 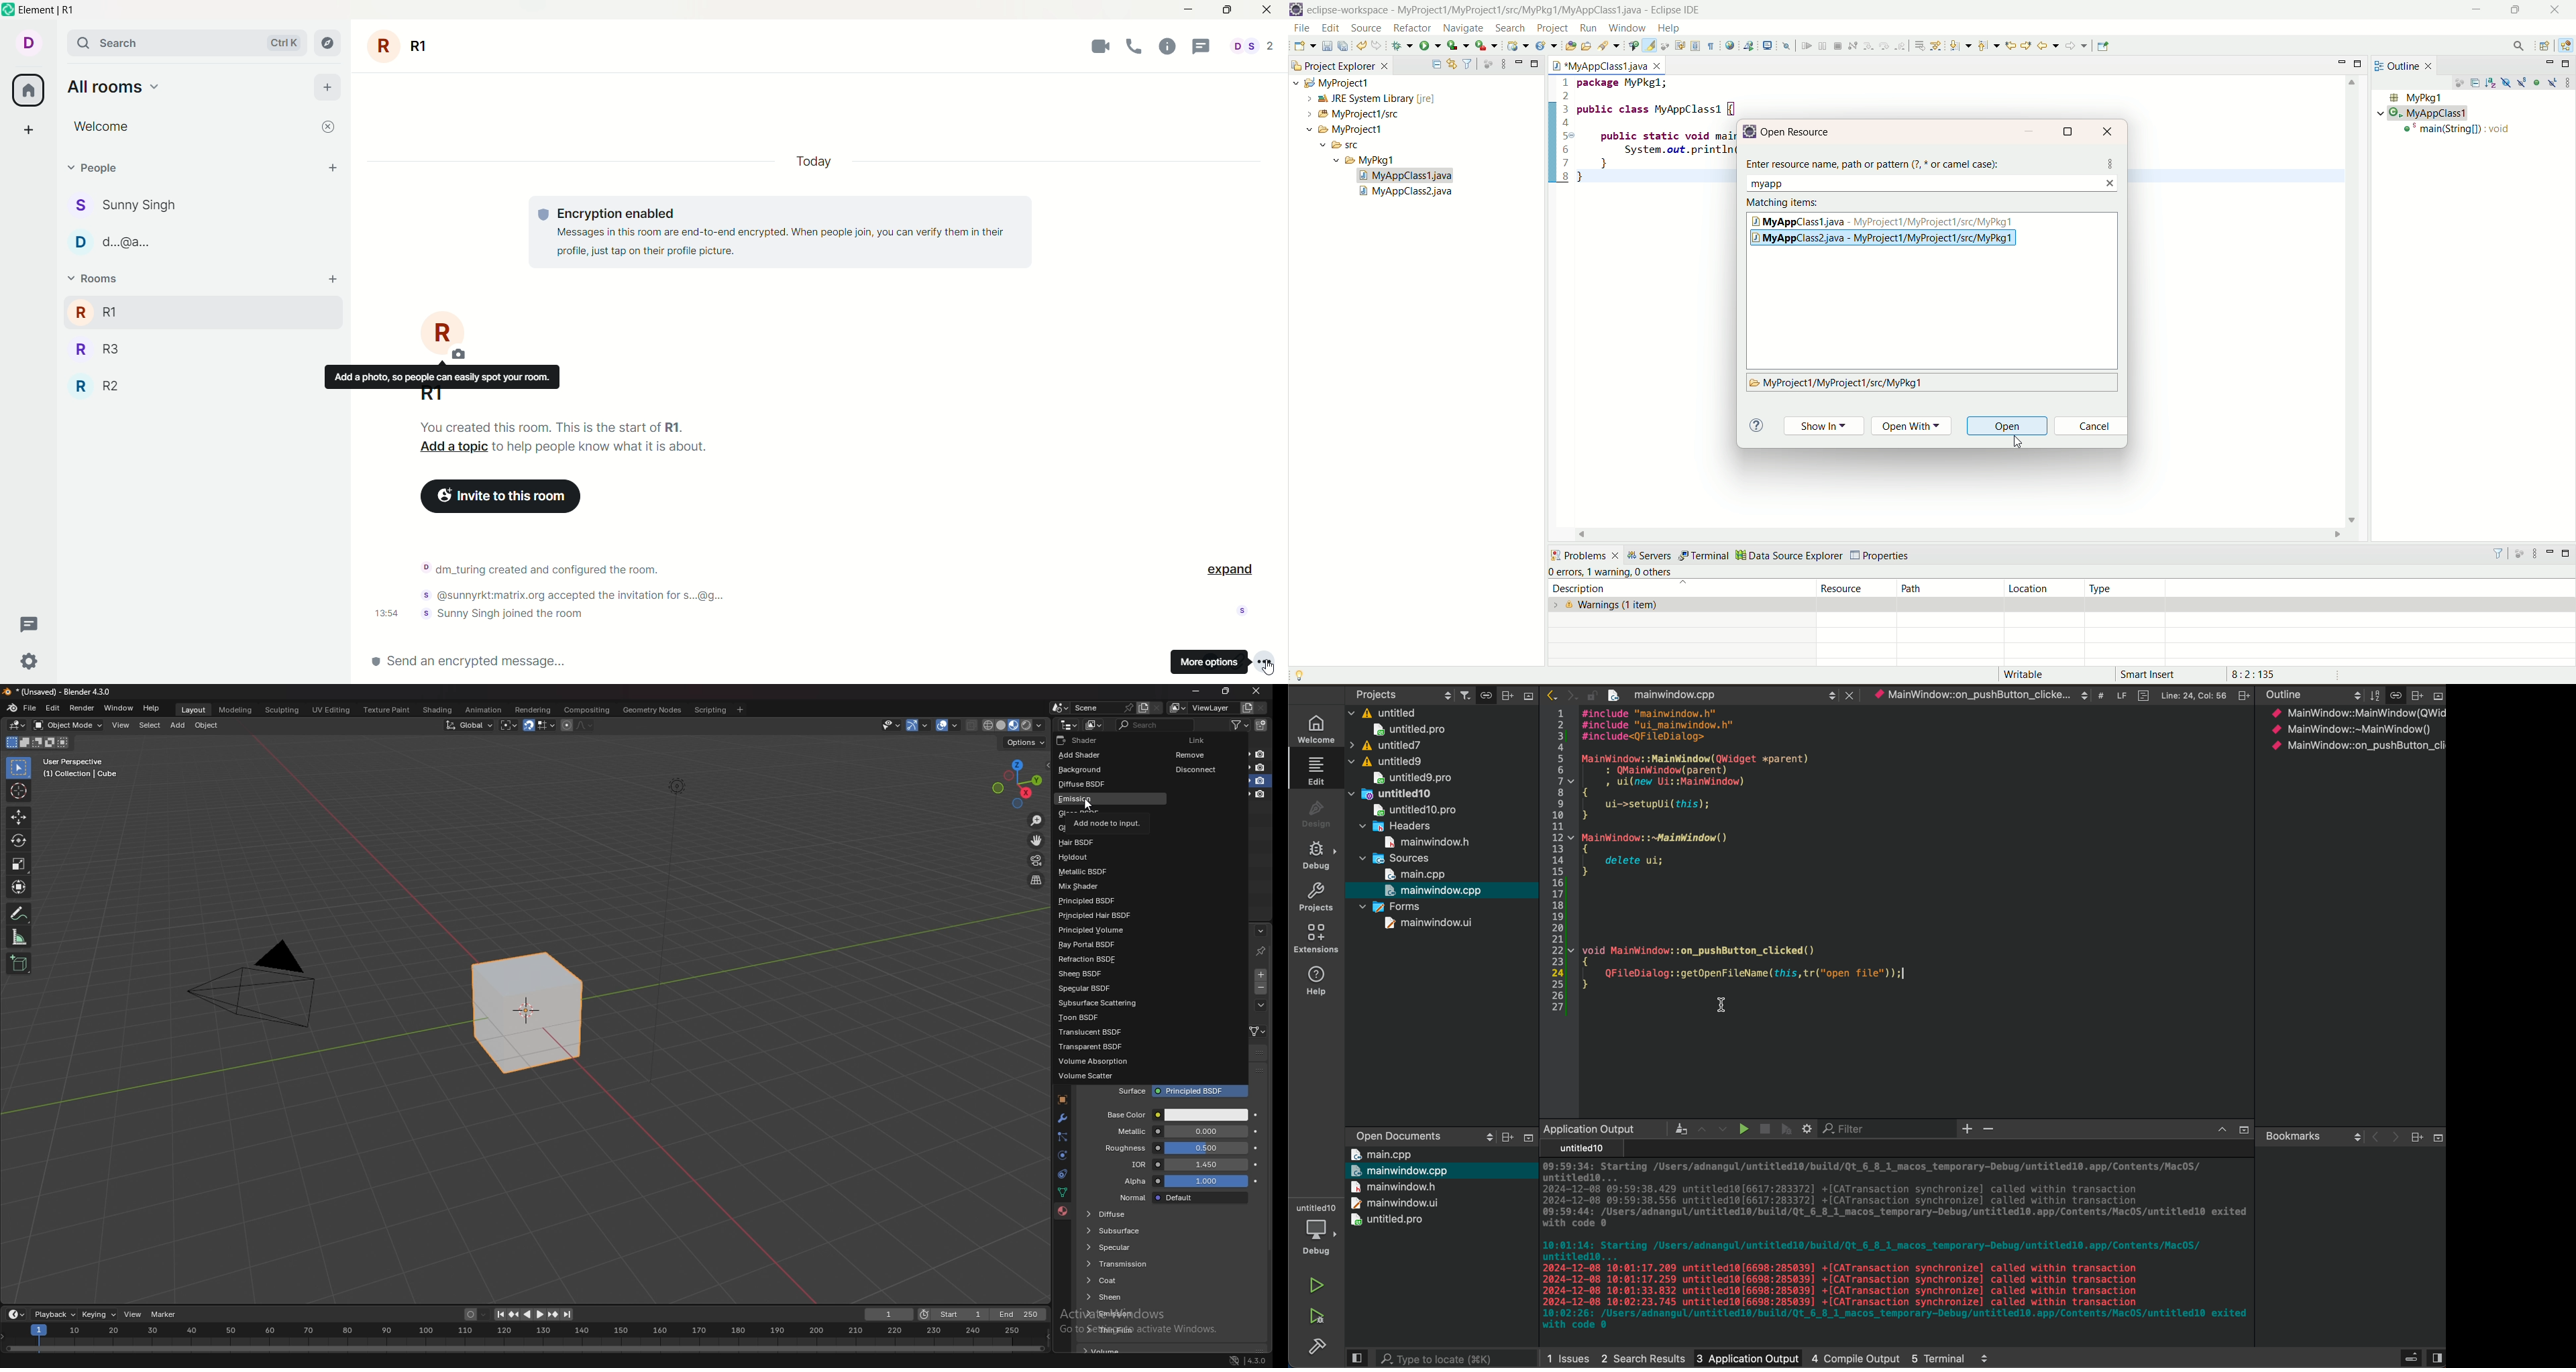 I want to click on perspective/orthographic mode, so click(x=1036, y=880).